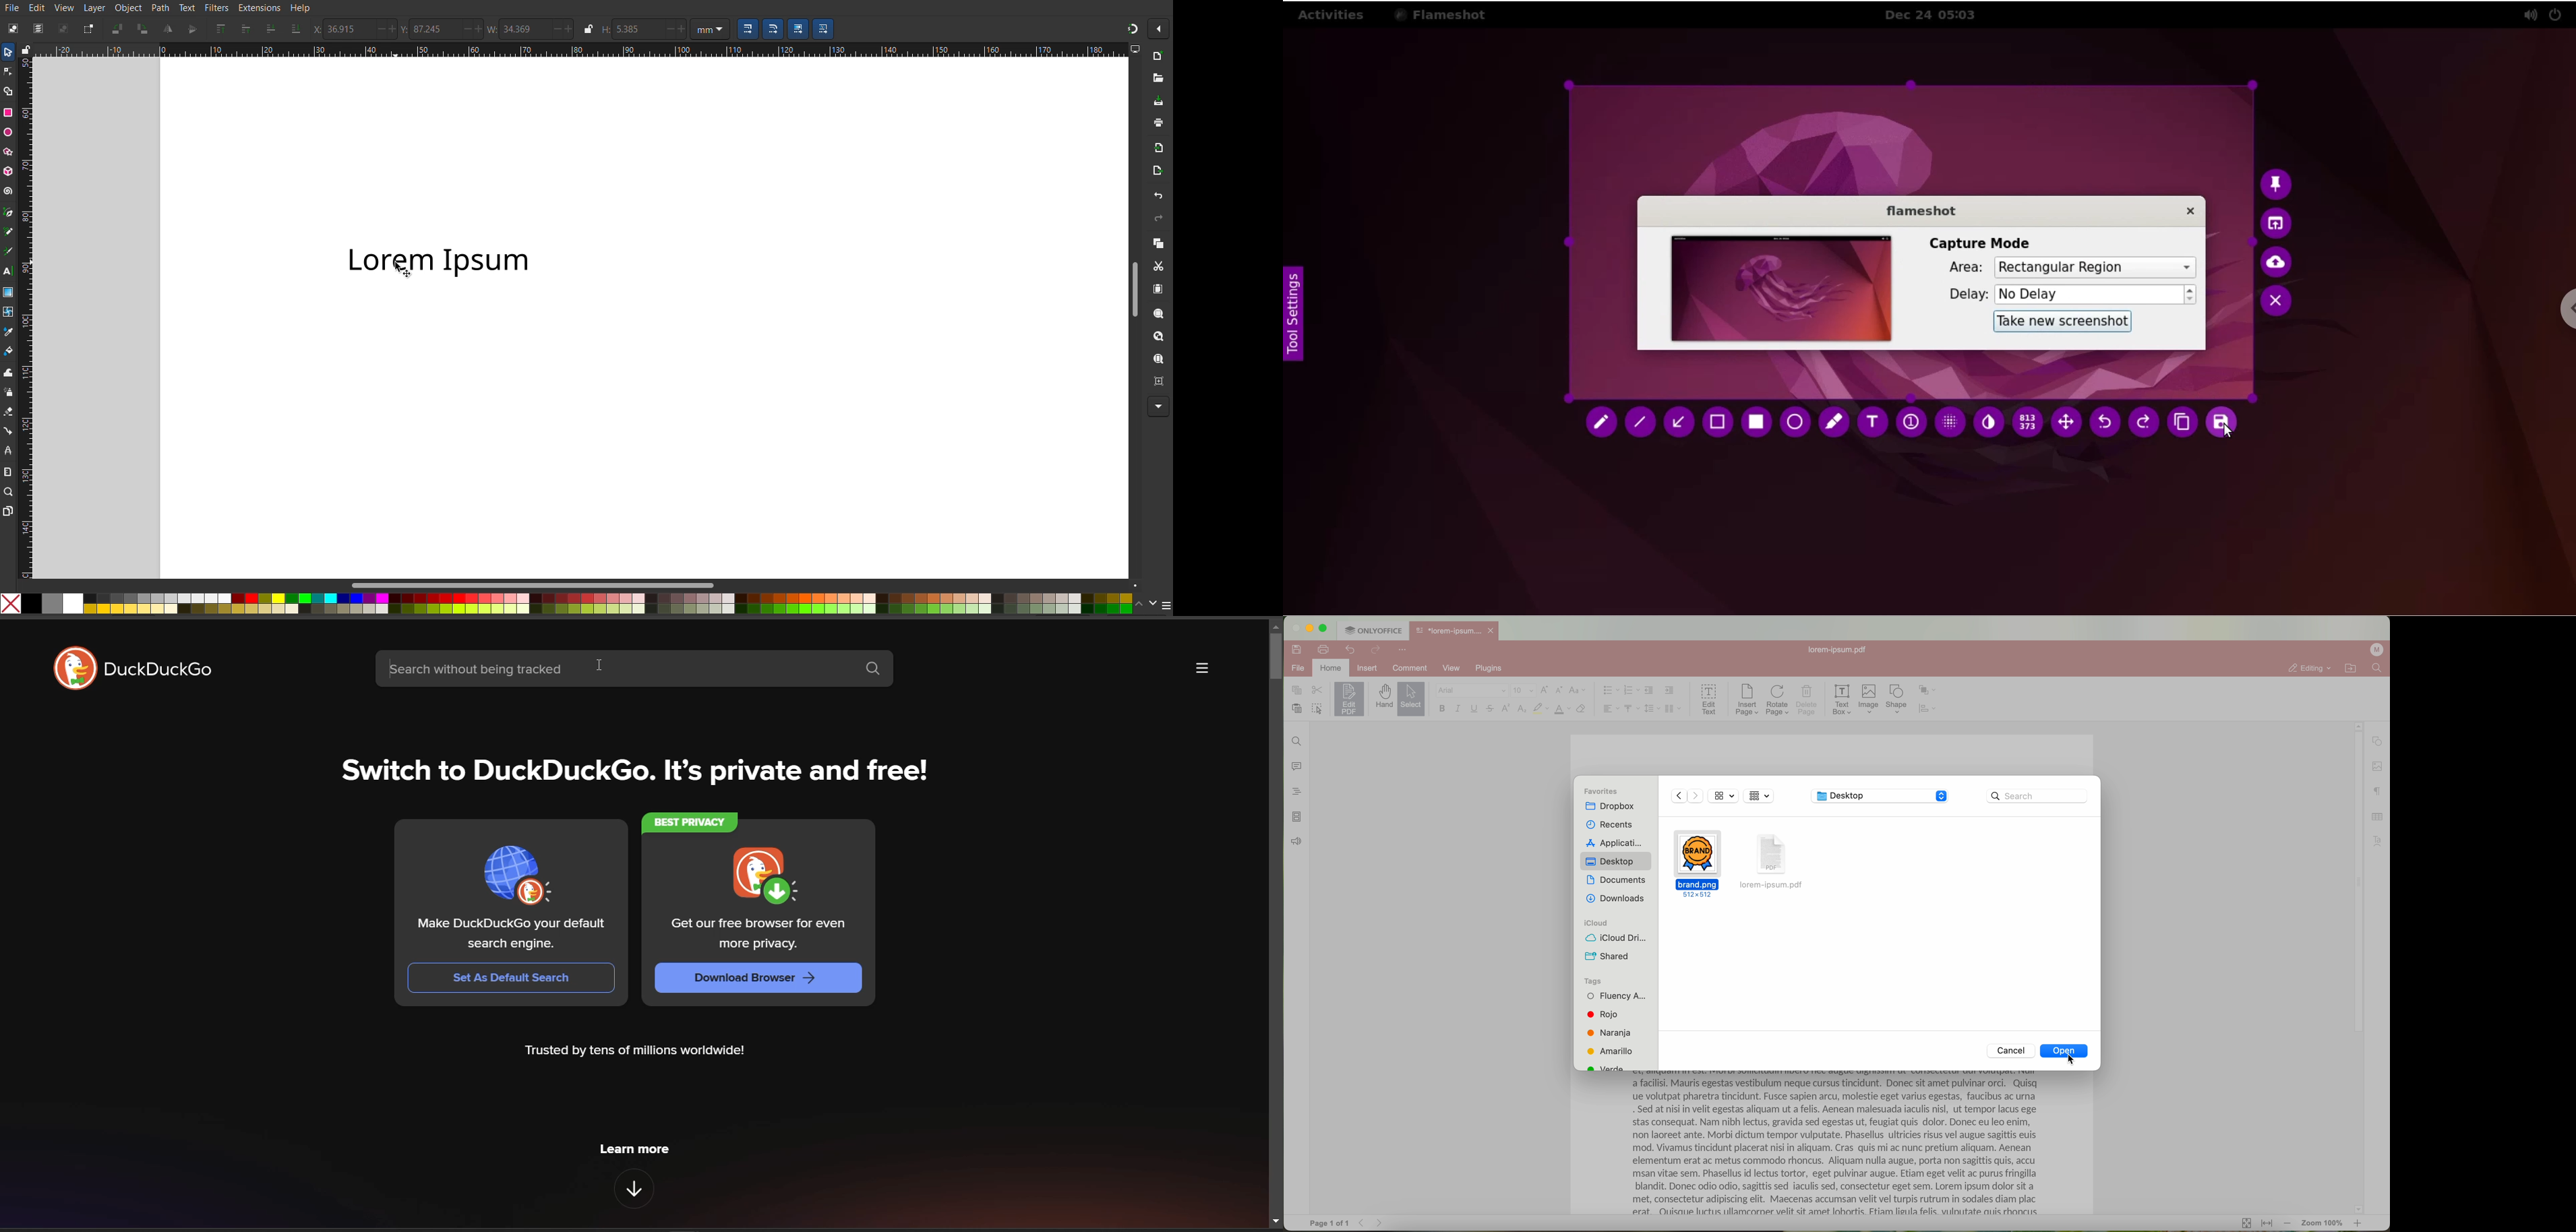 The height and width of the screenshot is (1232, 2576). Describe the element at coordinates (1159, 78) in the screenshot. I see `Open` at that location.